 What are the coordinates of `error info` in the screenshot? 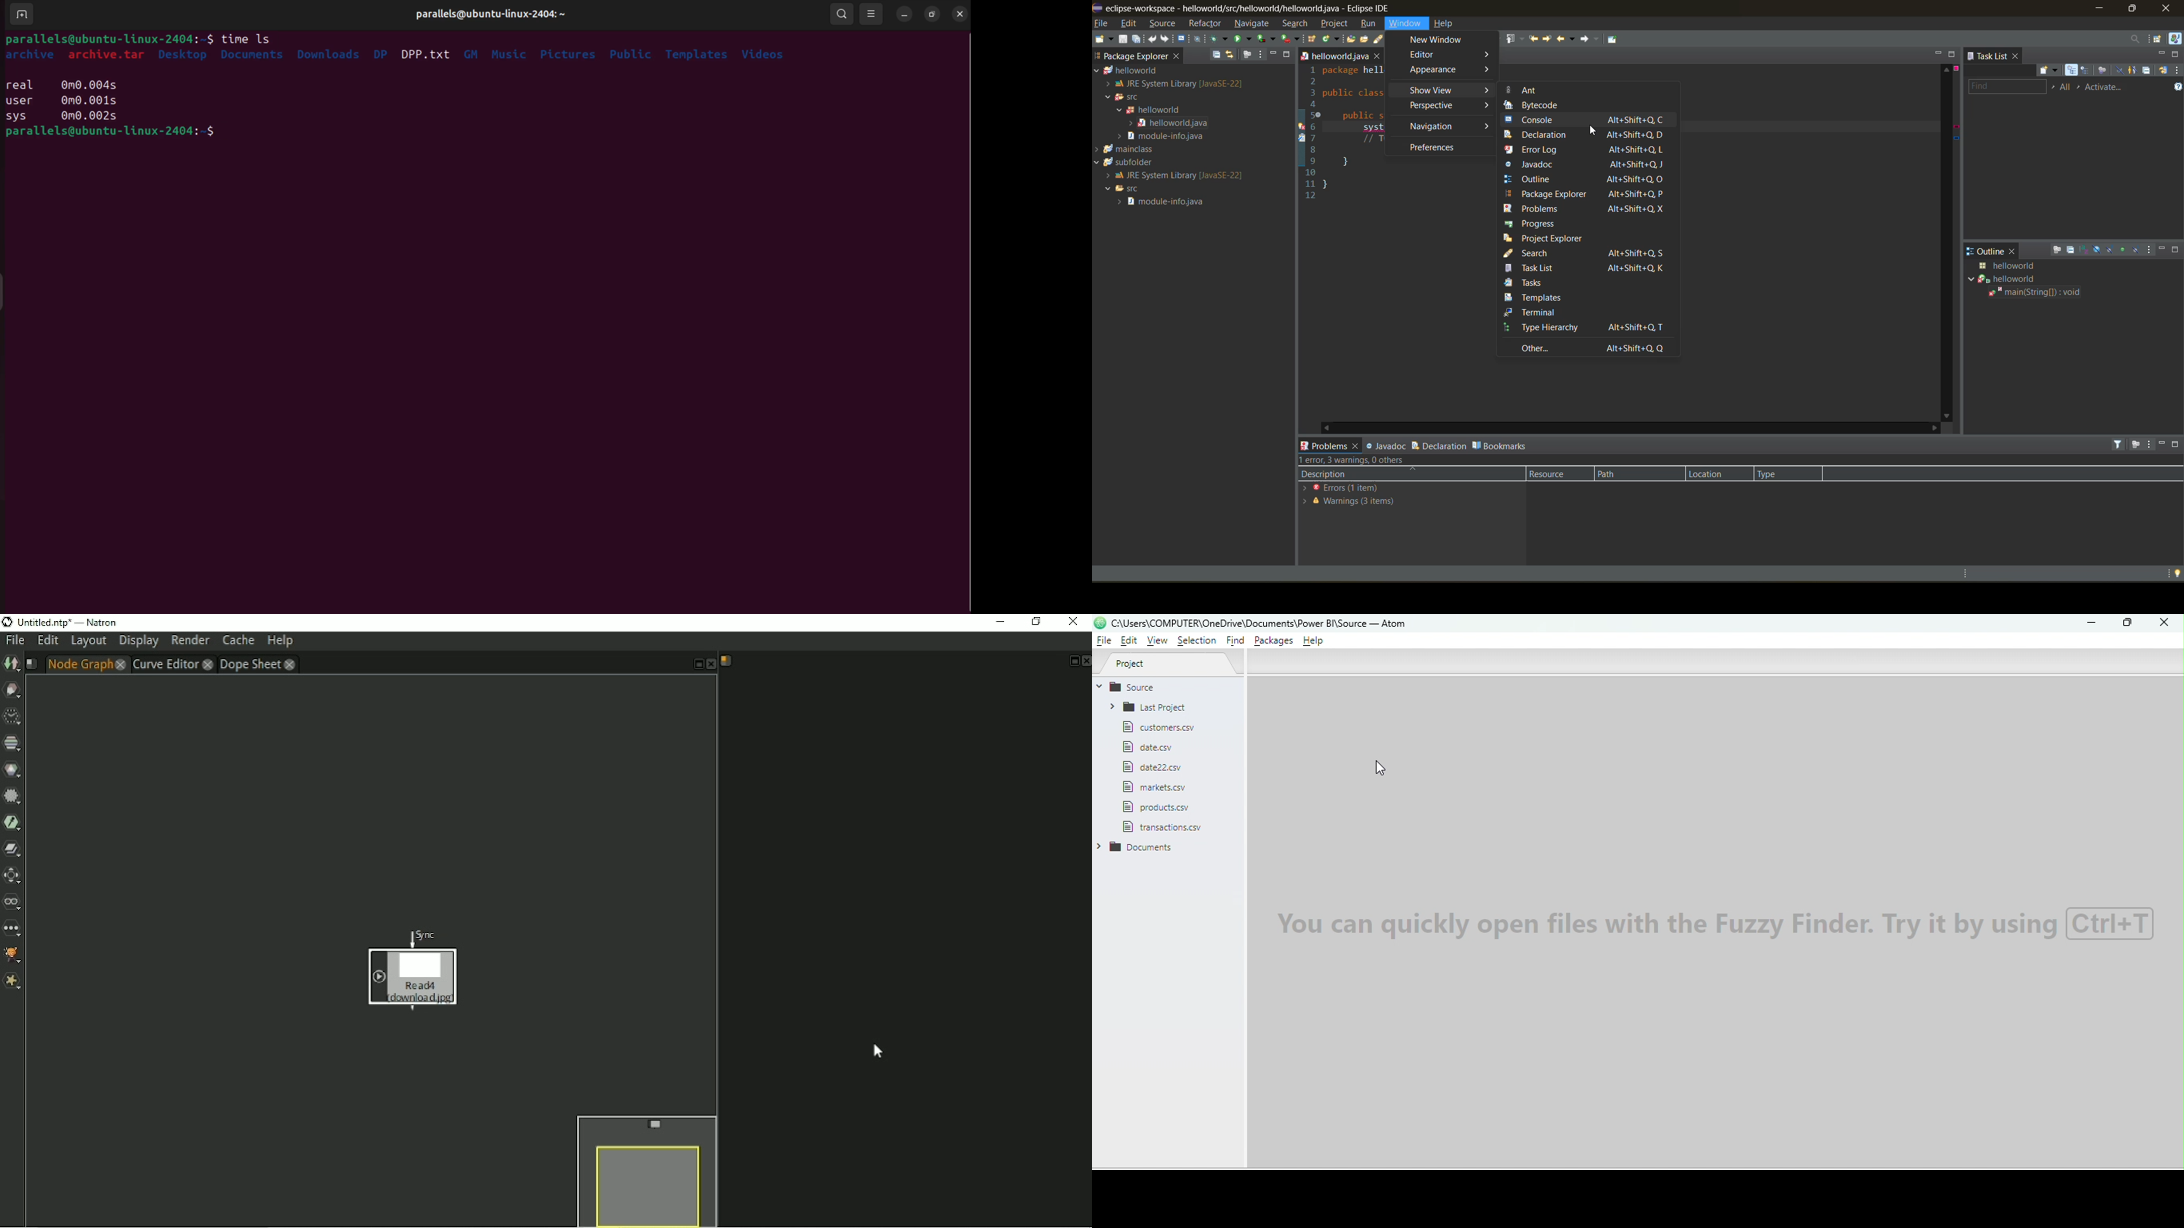 It's located at (1955, 109).